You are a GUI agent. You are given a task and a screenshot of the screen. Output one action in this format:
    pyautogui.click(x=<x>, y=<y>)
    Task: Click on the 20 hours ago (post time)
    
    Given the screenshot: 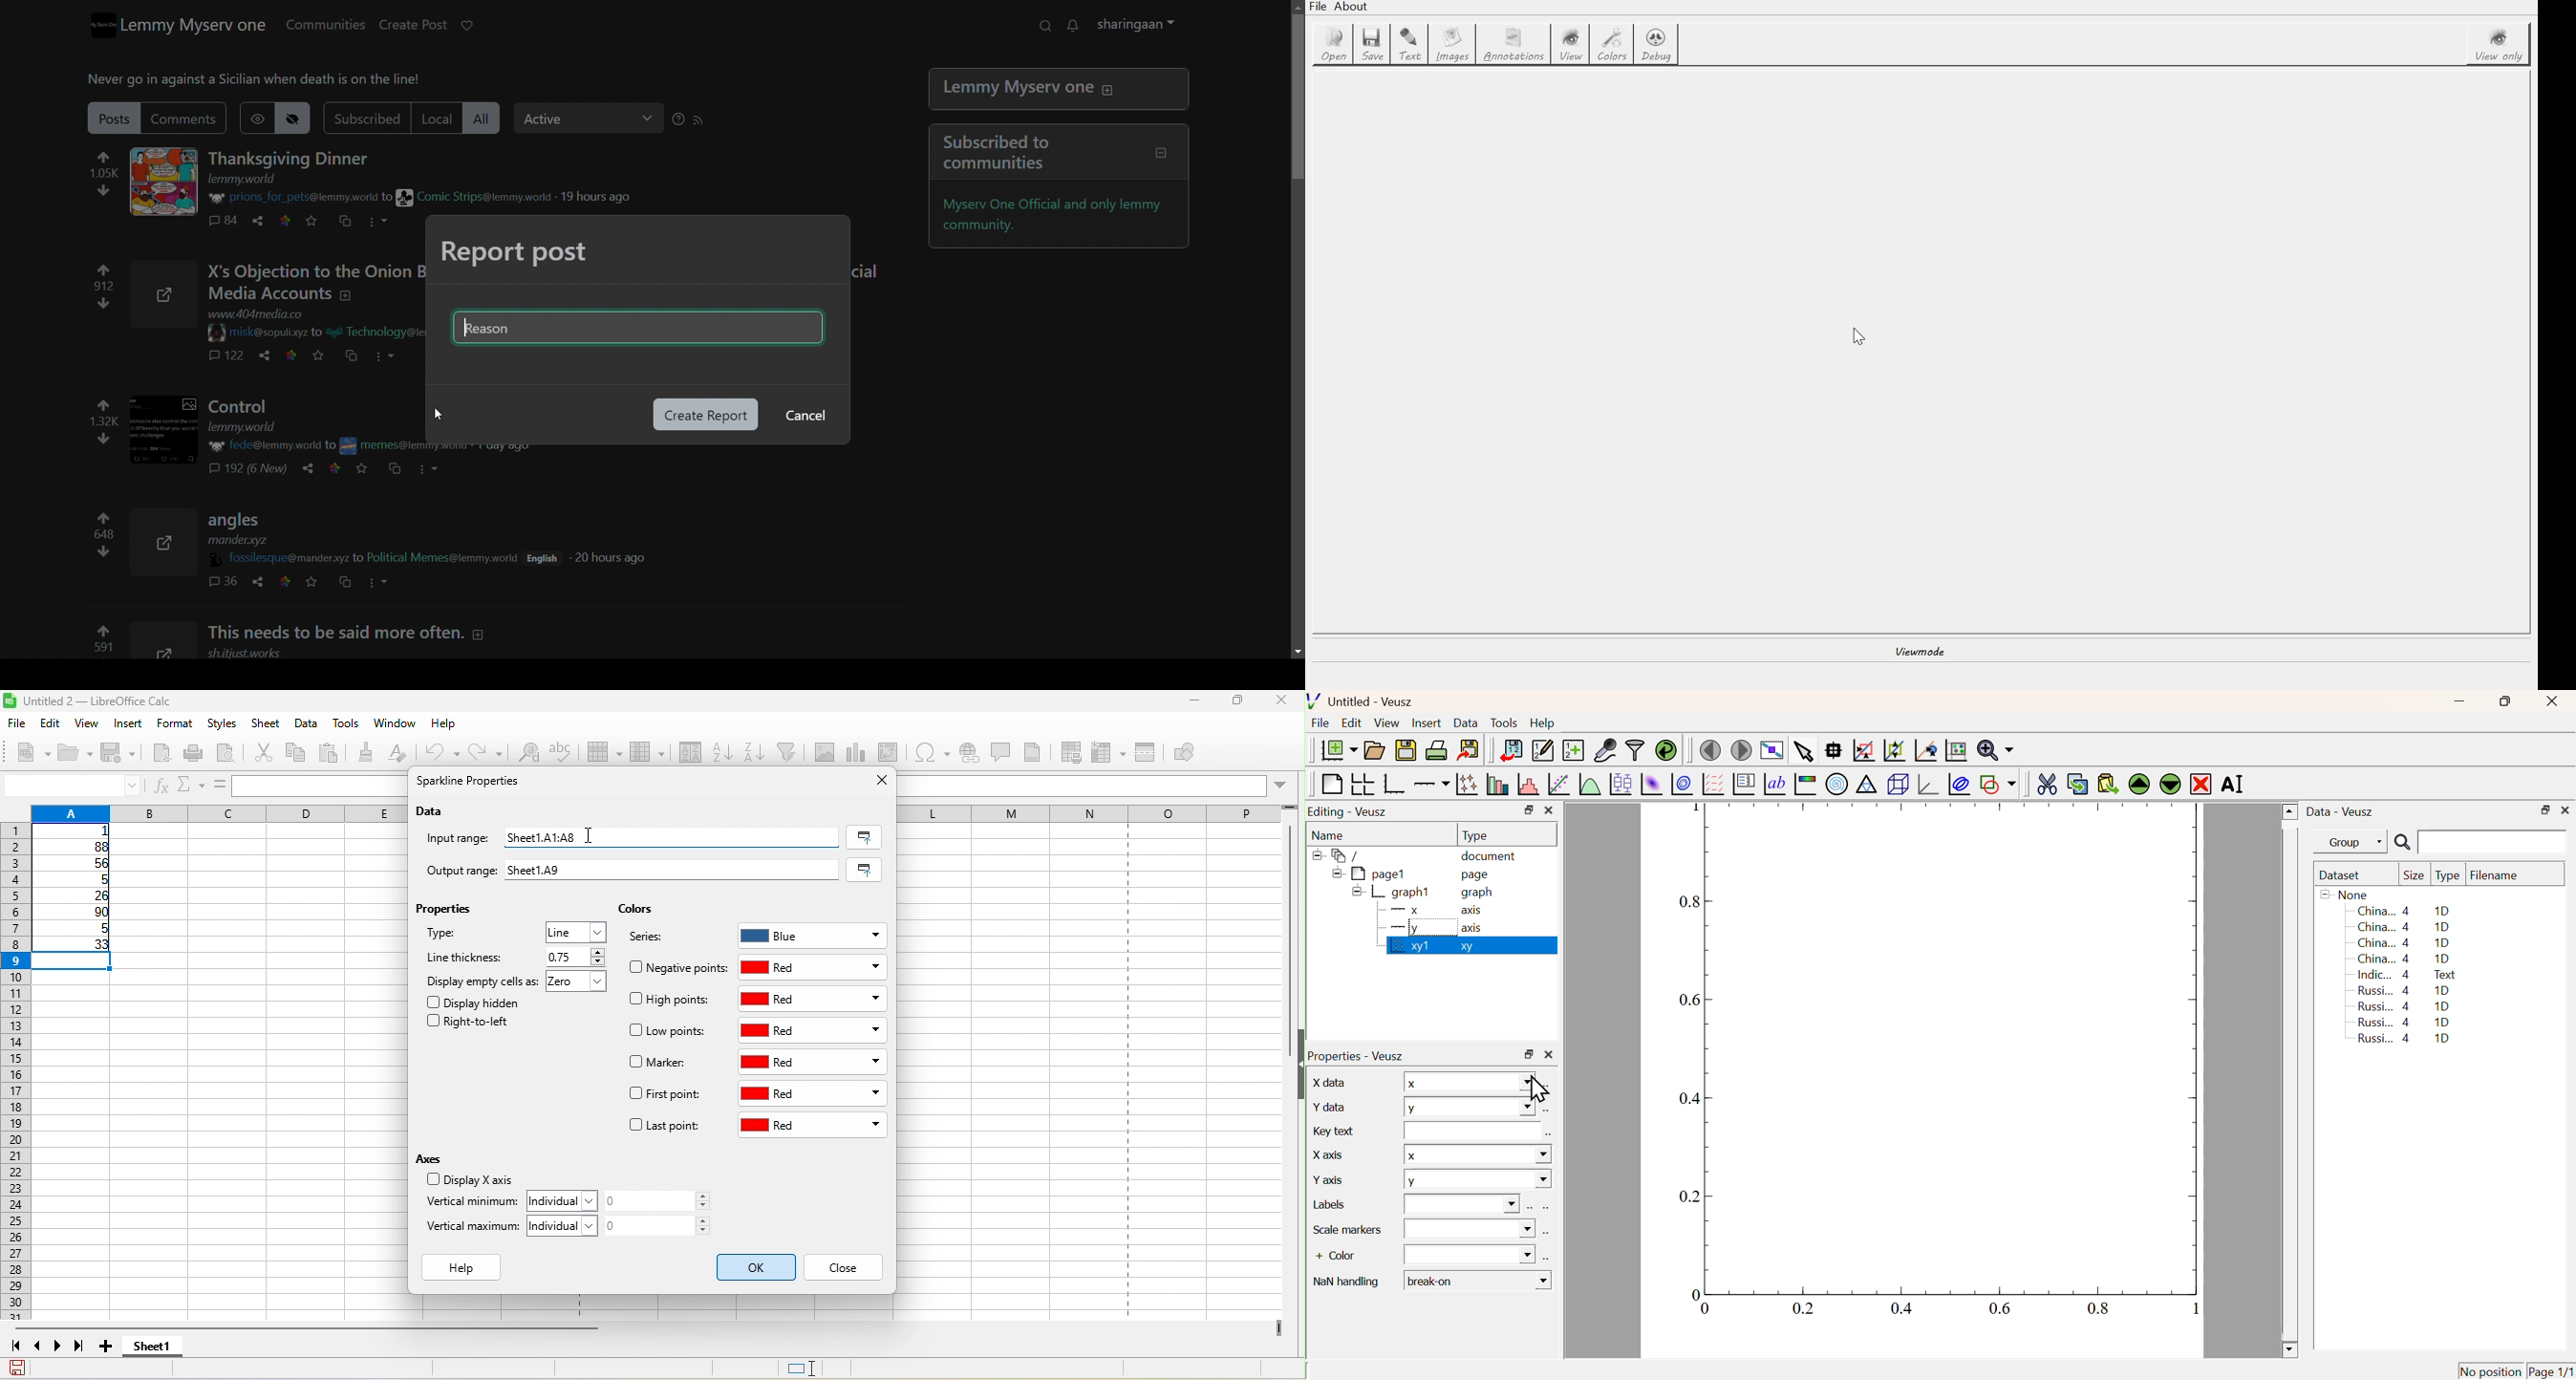 What is the action you would take?
    pyautogui.click(x=615, y=558)
    